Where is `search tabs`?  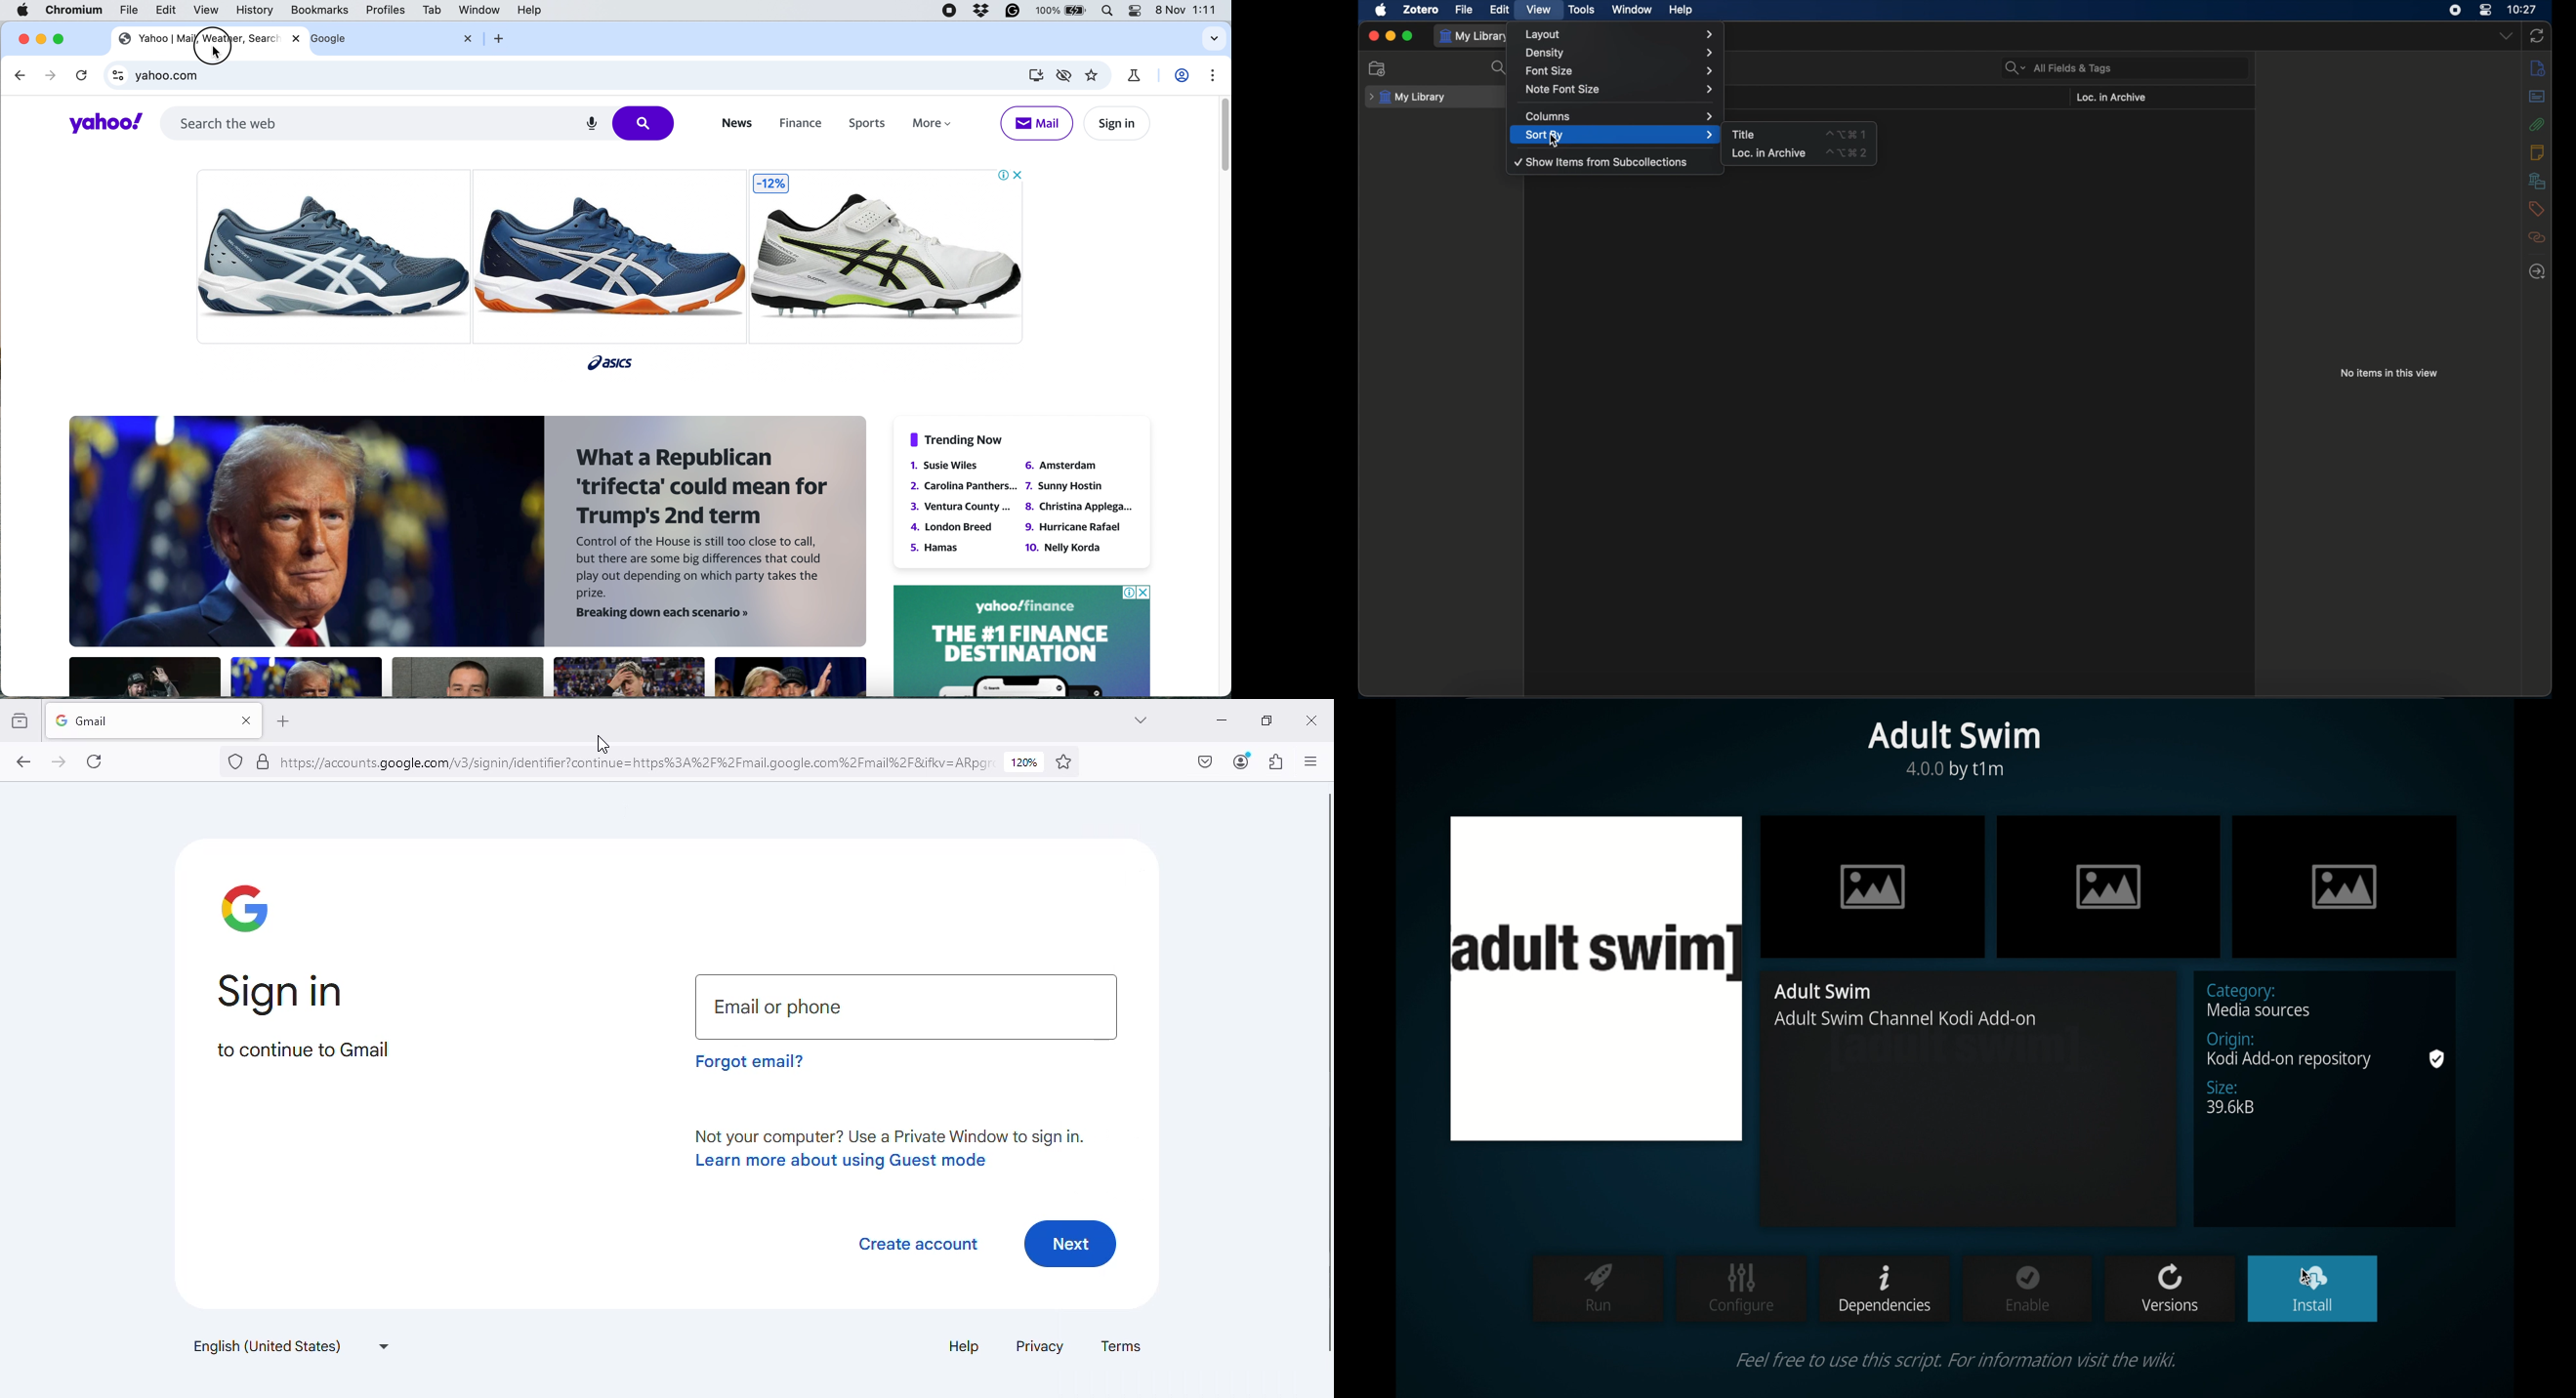 search tabs is located at coordinates (1212, 39).